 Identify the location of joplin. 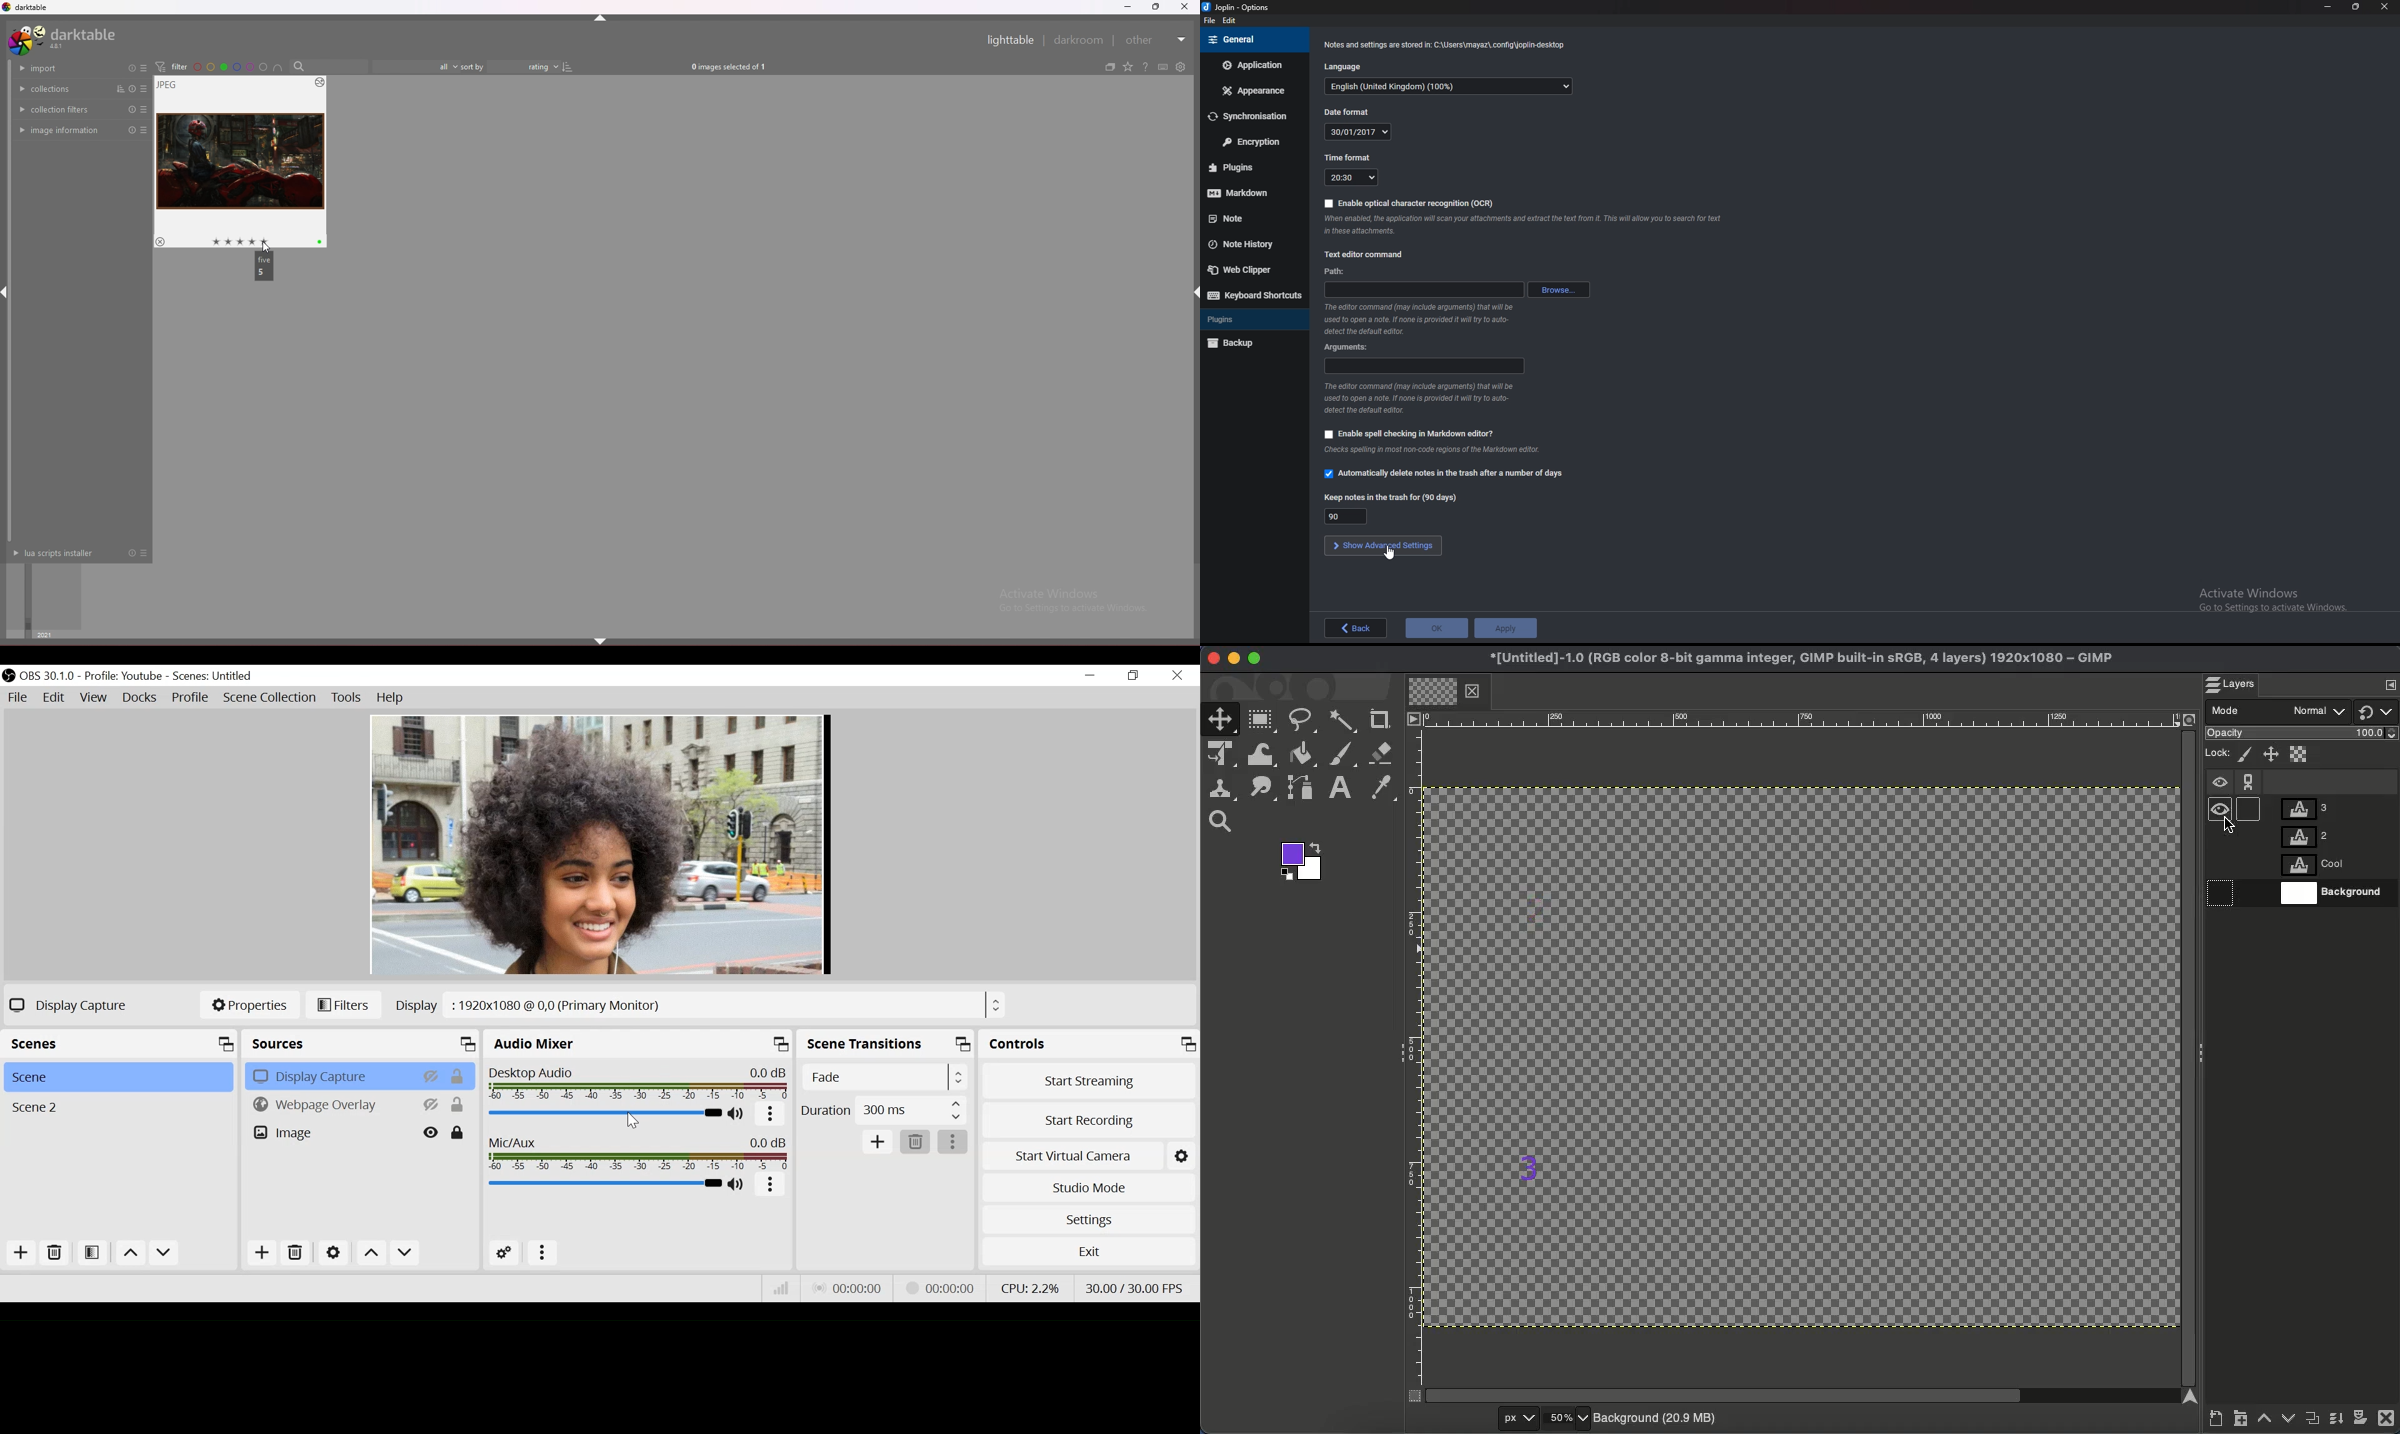
(1241, 8).